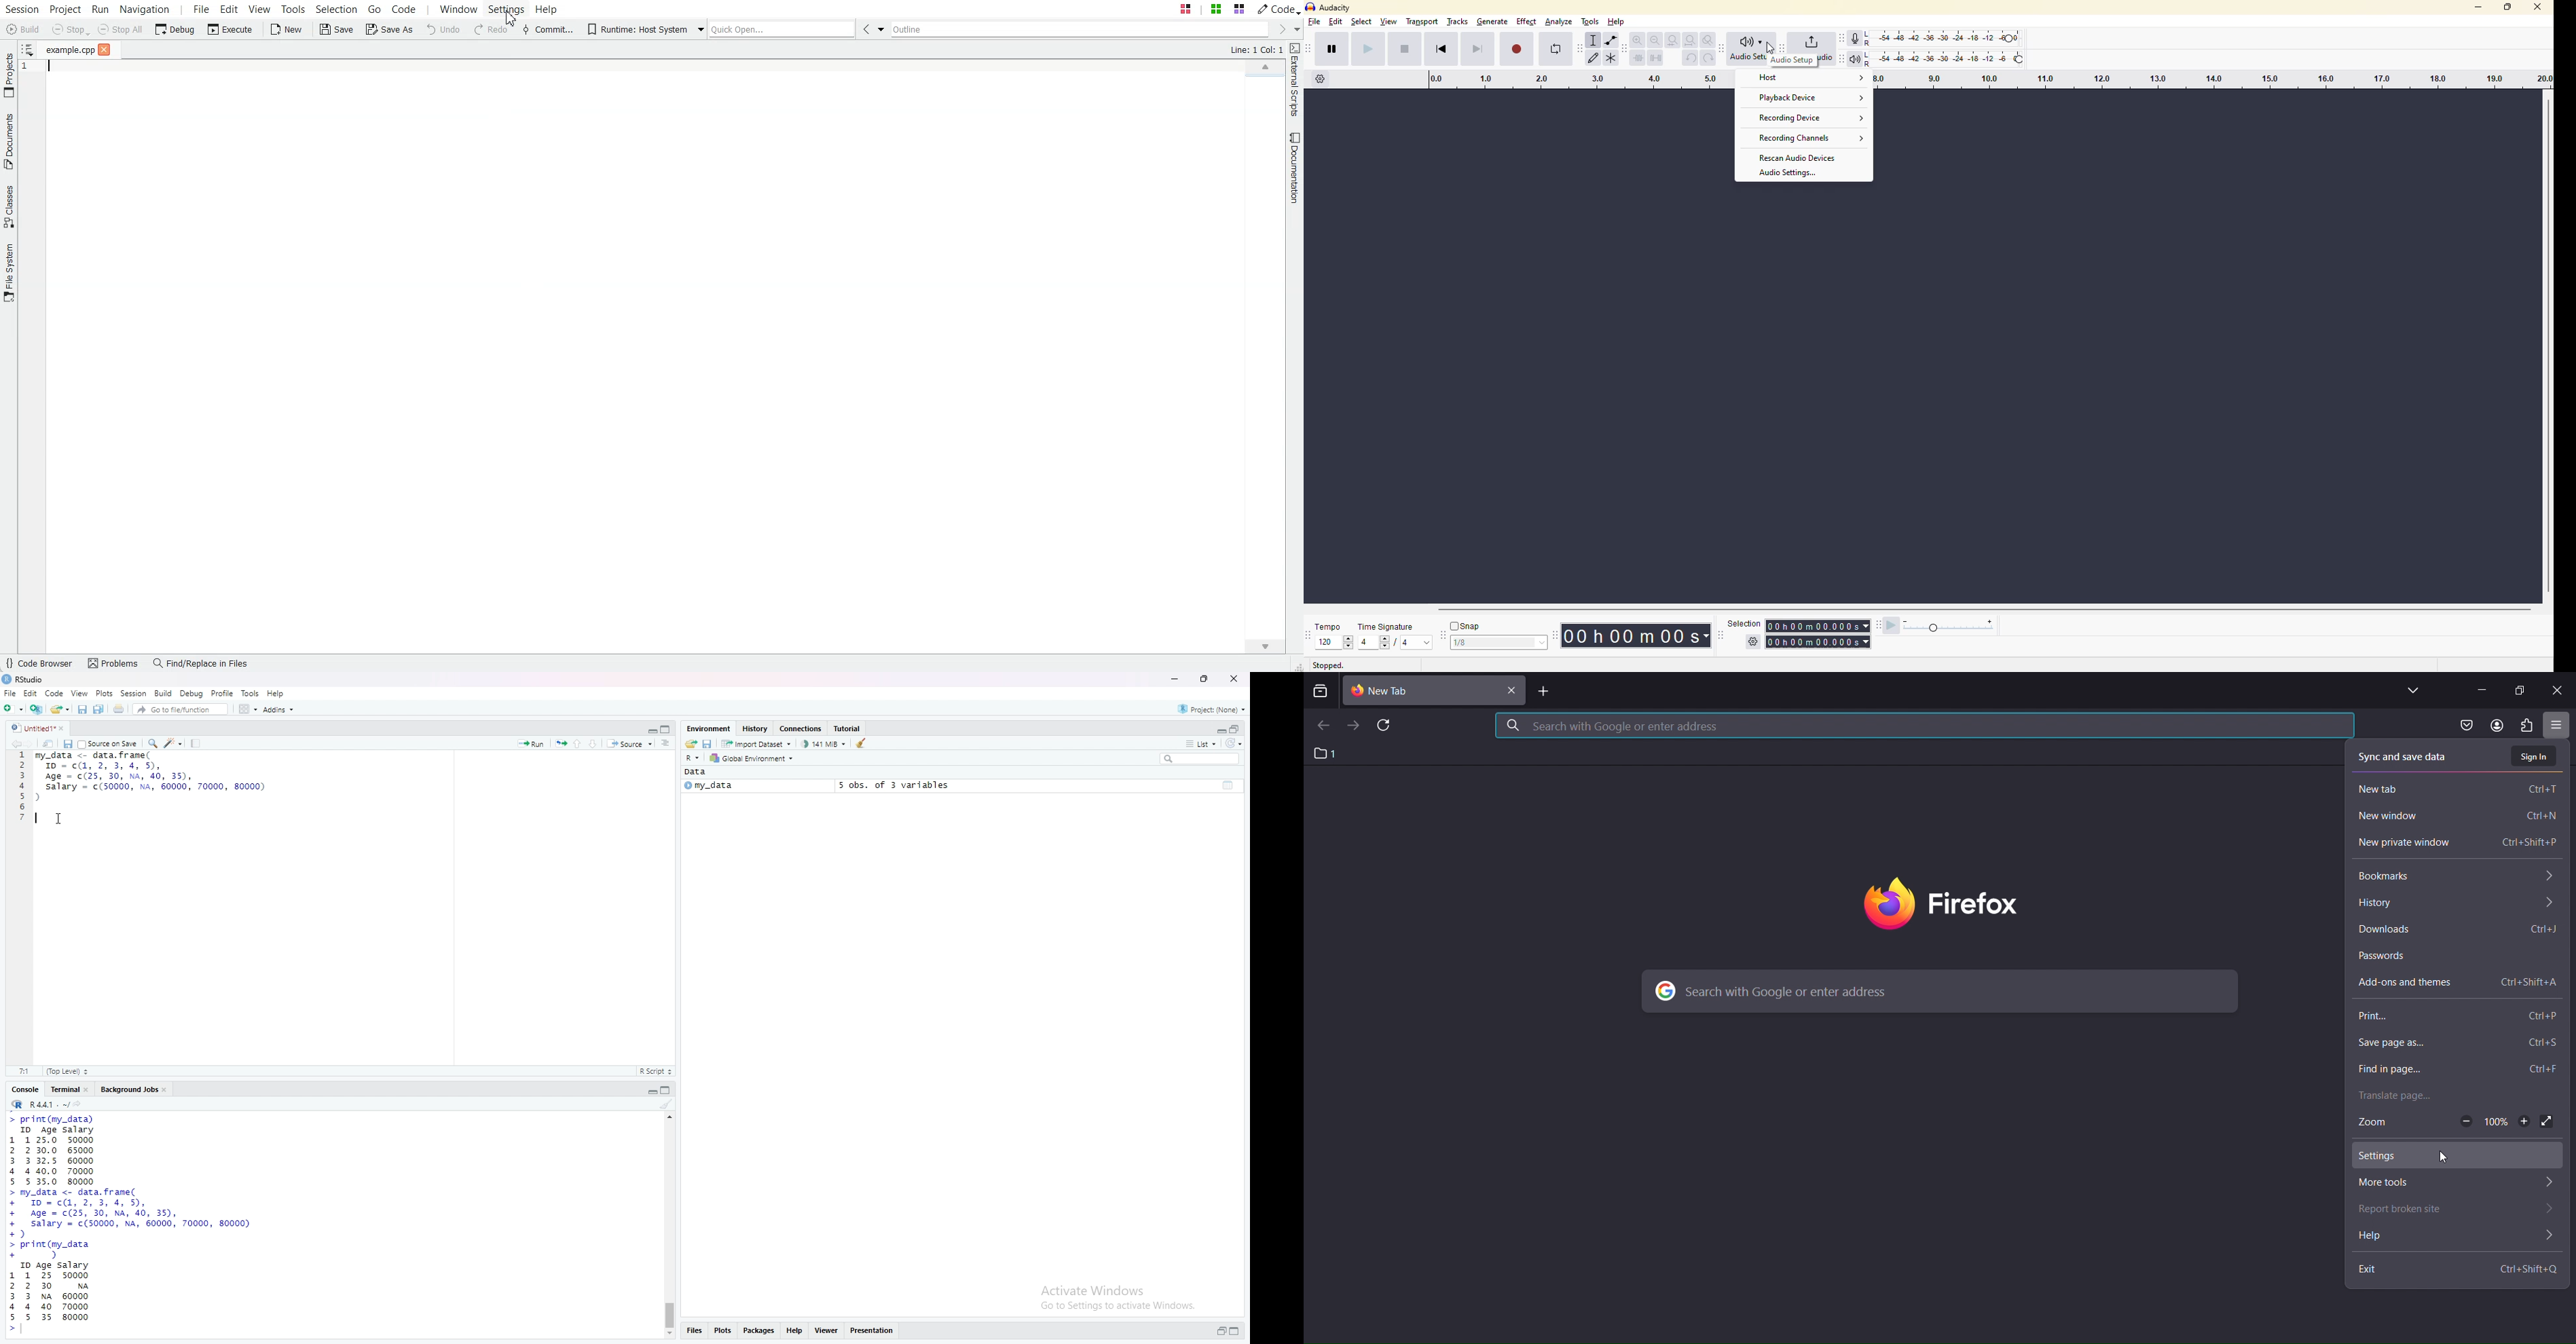  I want to click on External Script, so click(1295, 81).